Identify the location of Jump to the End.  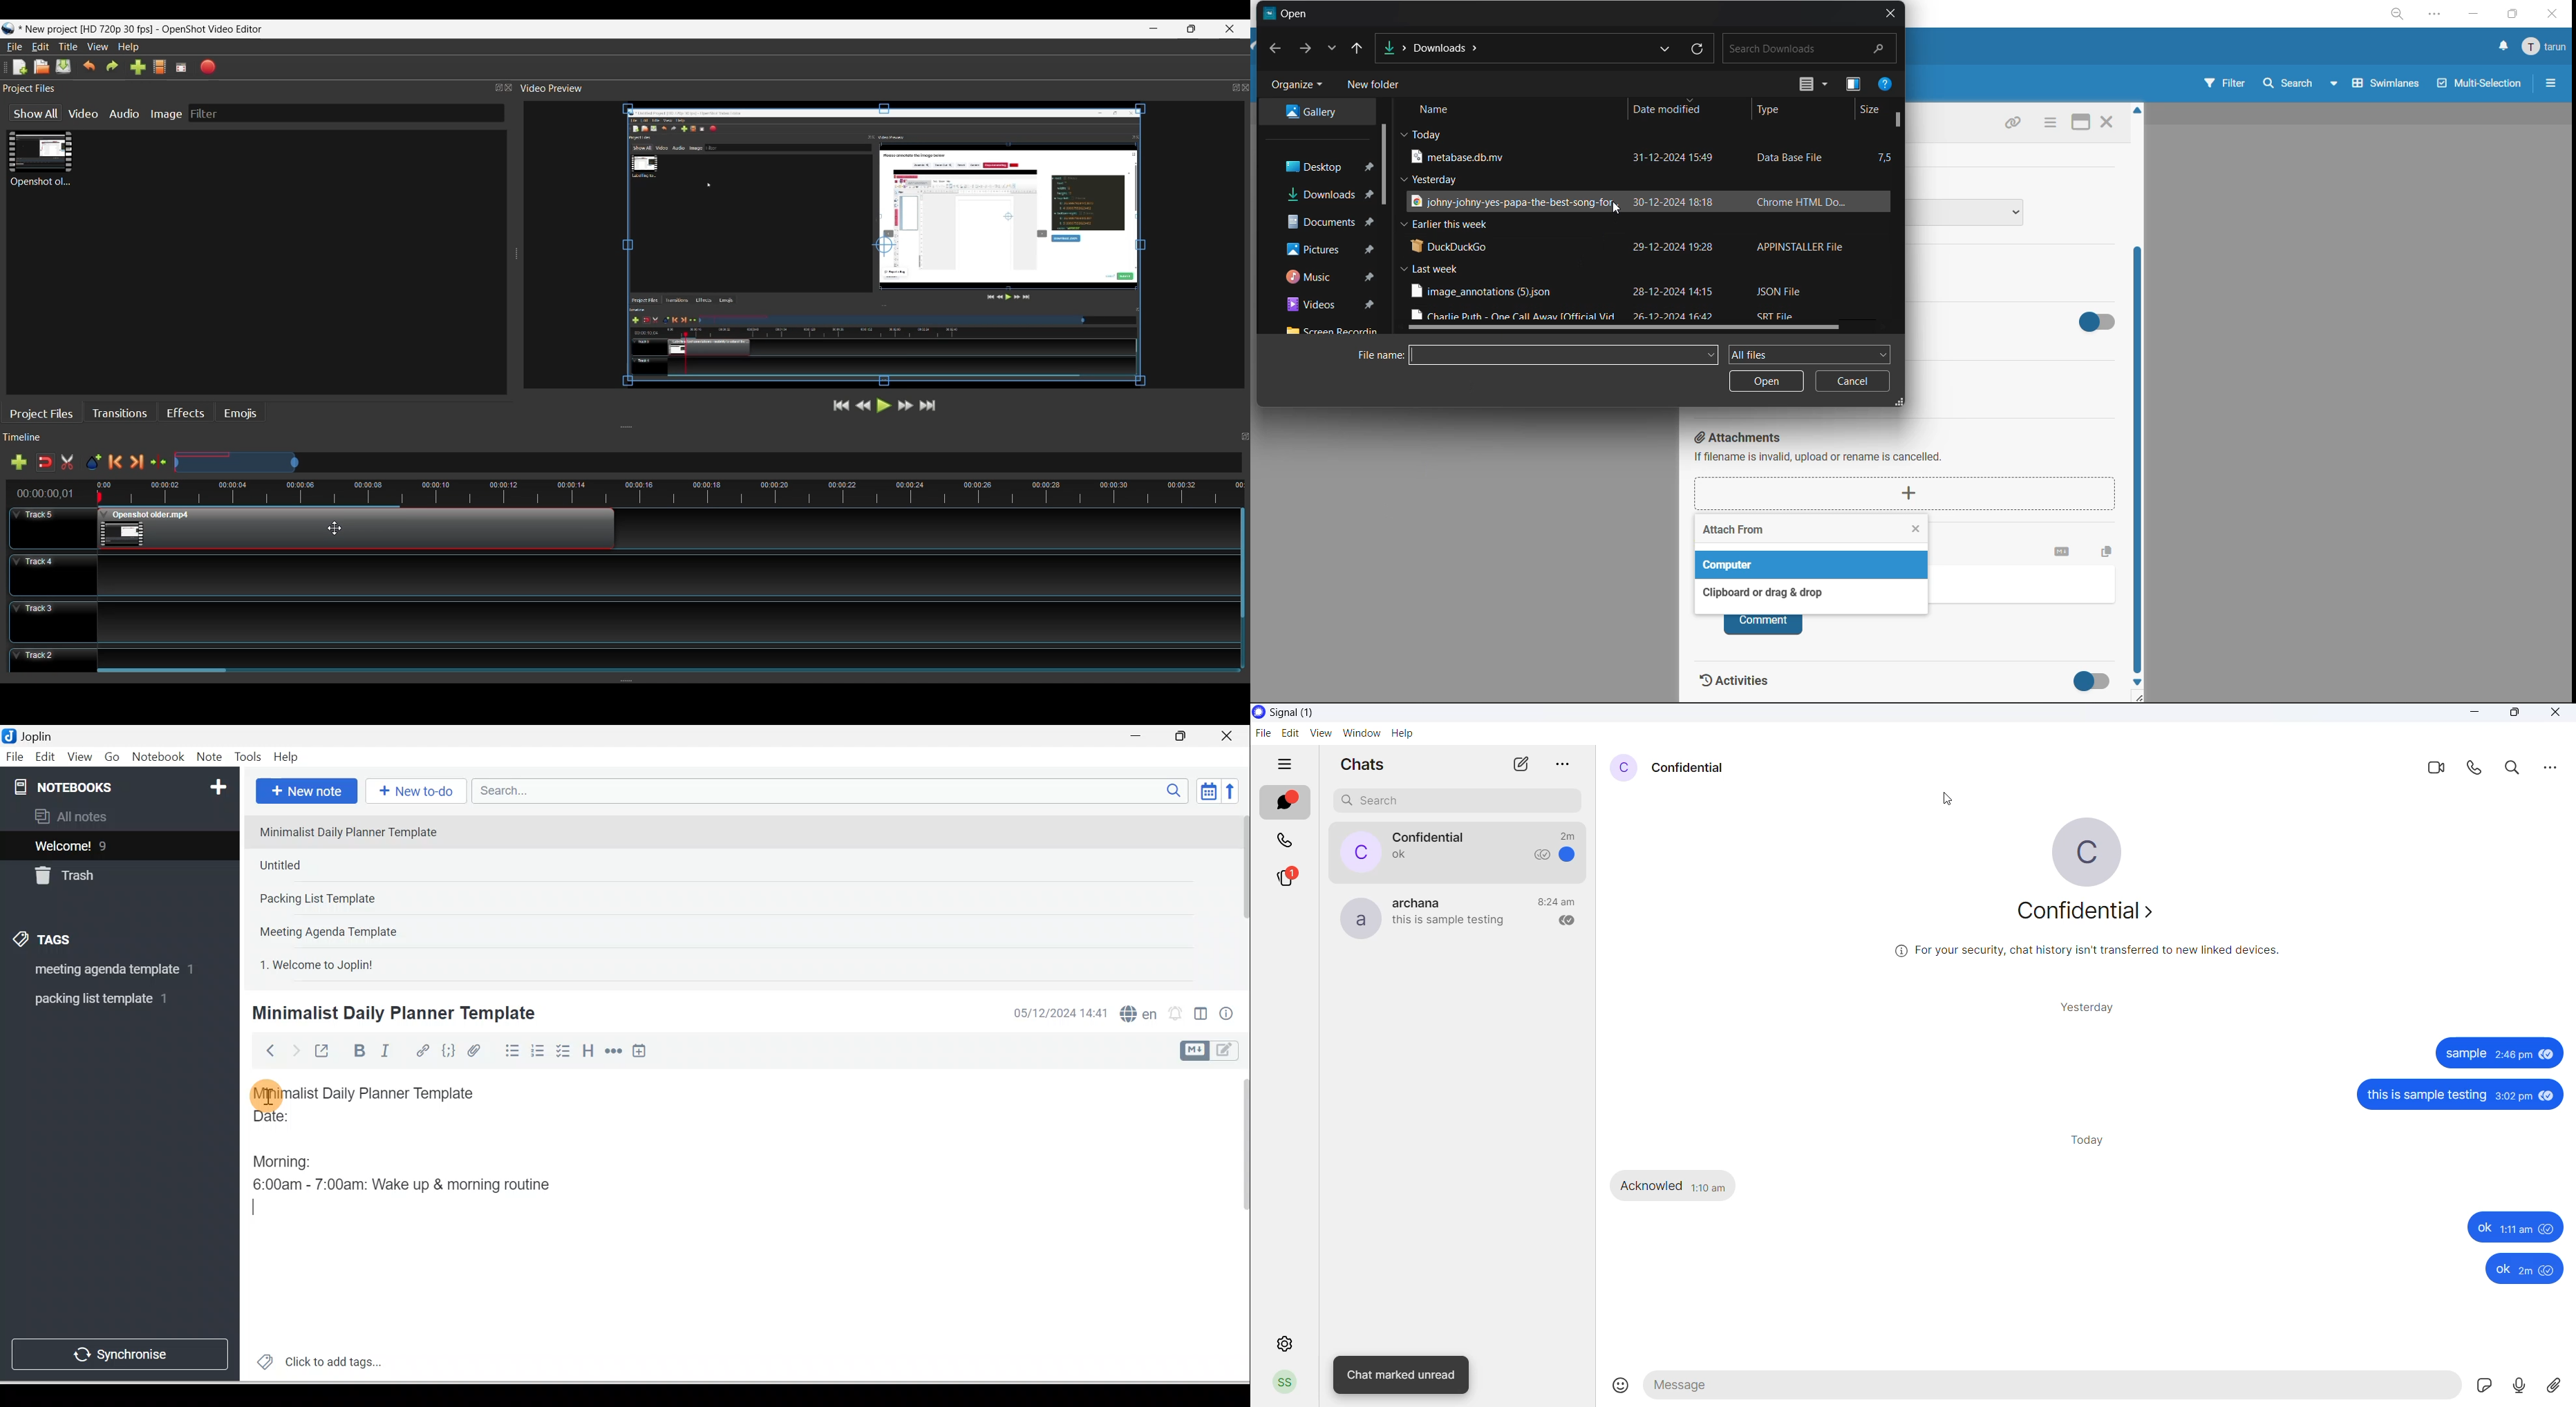
(929, 406).